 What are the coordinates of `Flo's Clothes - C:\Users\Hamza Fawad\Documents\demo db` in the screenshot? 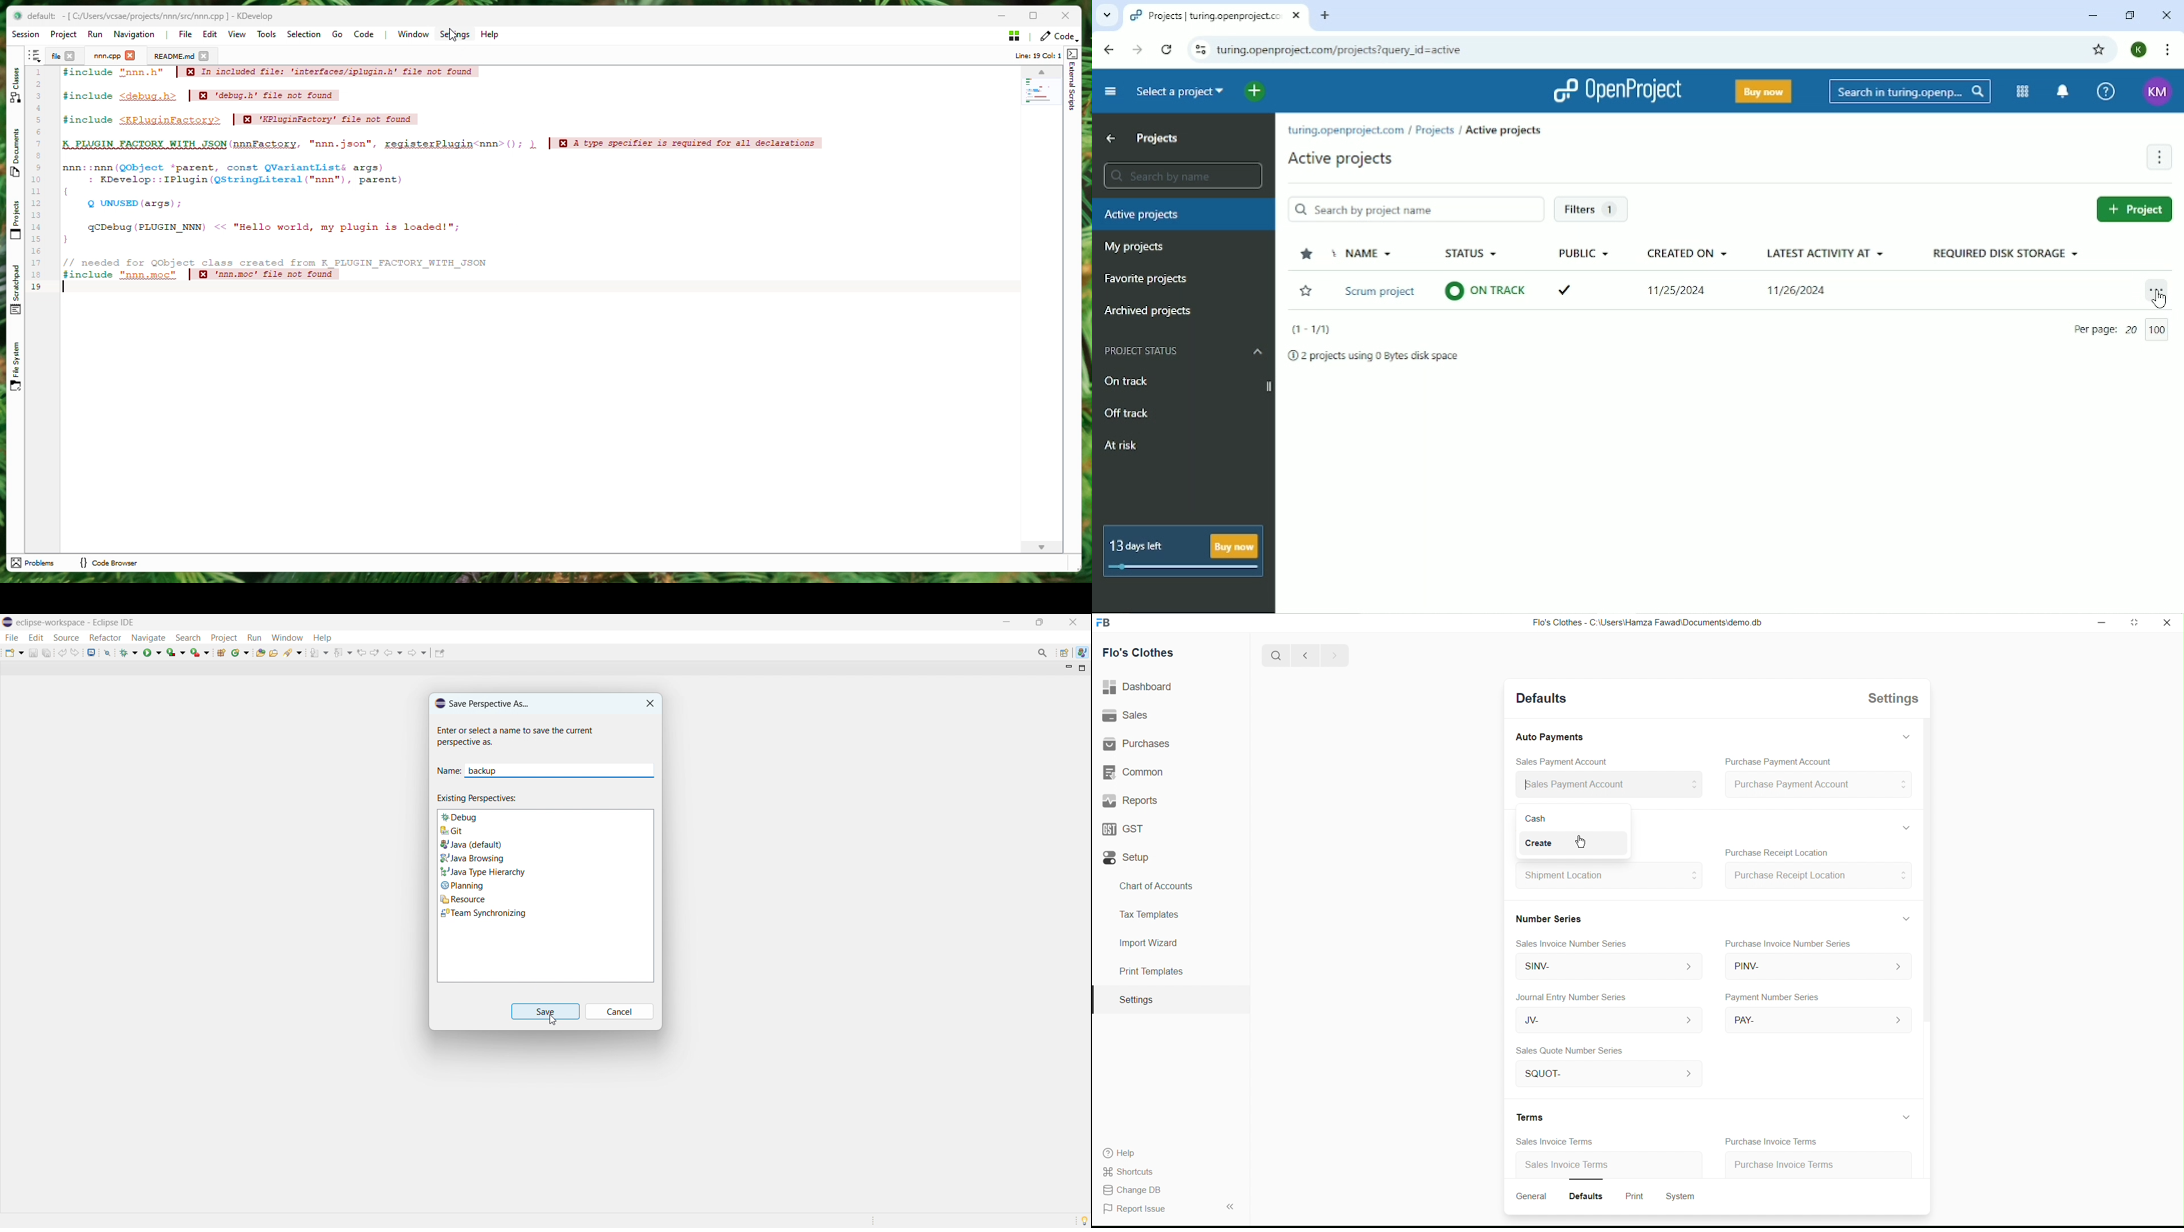 It's located at (1646, 623).